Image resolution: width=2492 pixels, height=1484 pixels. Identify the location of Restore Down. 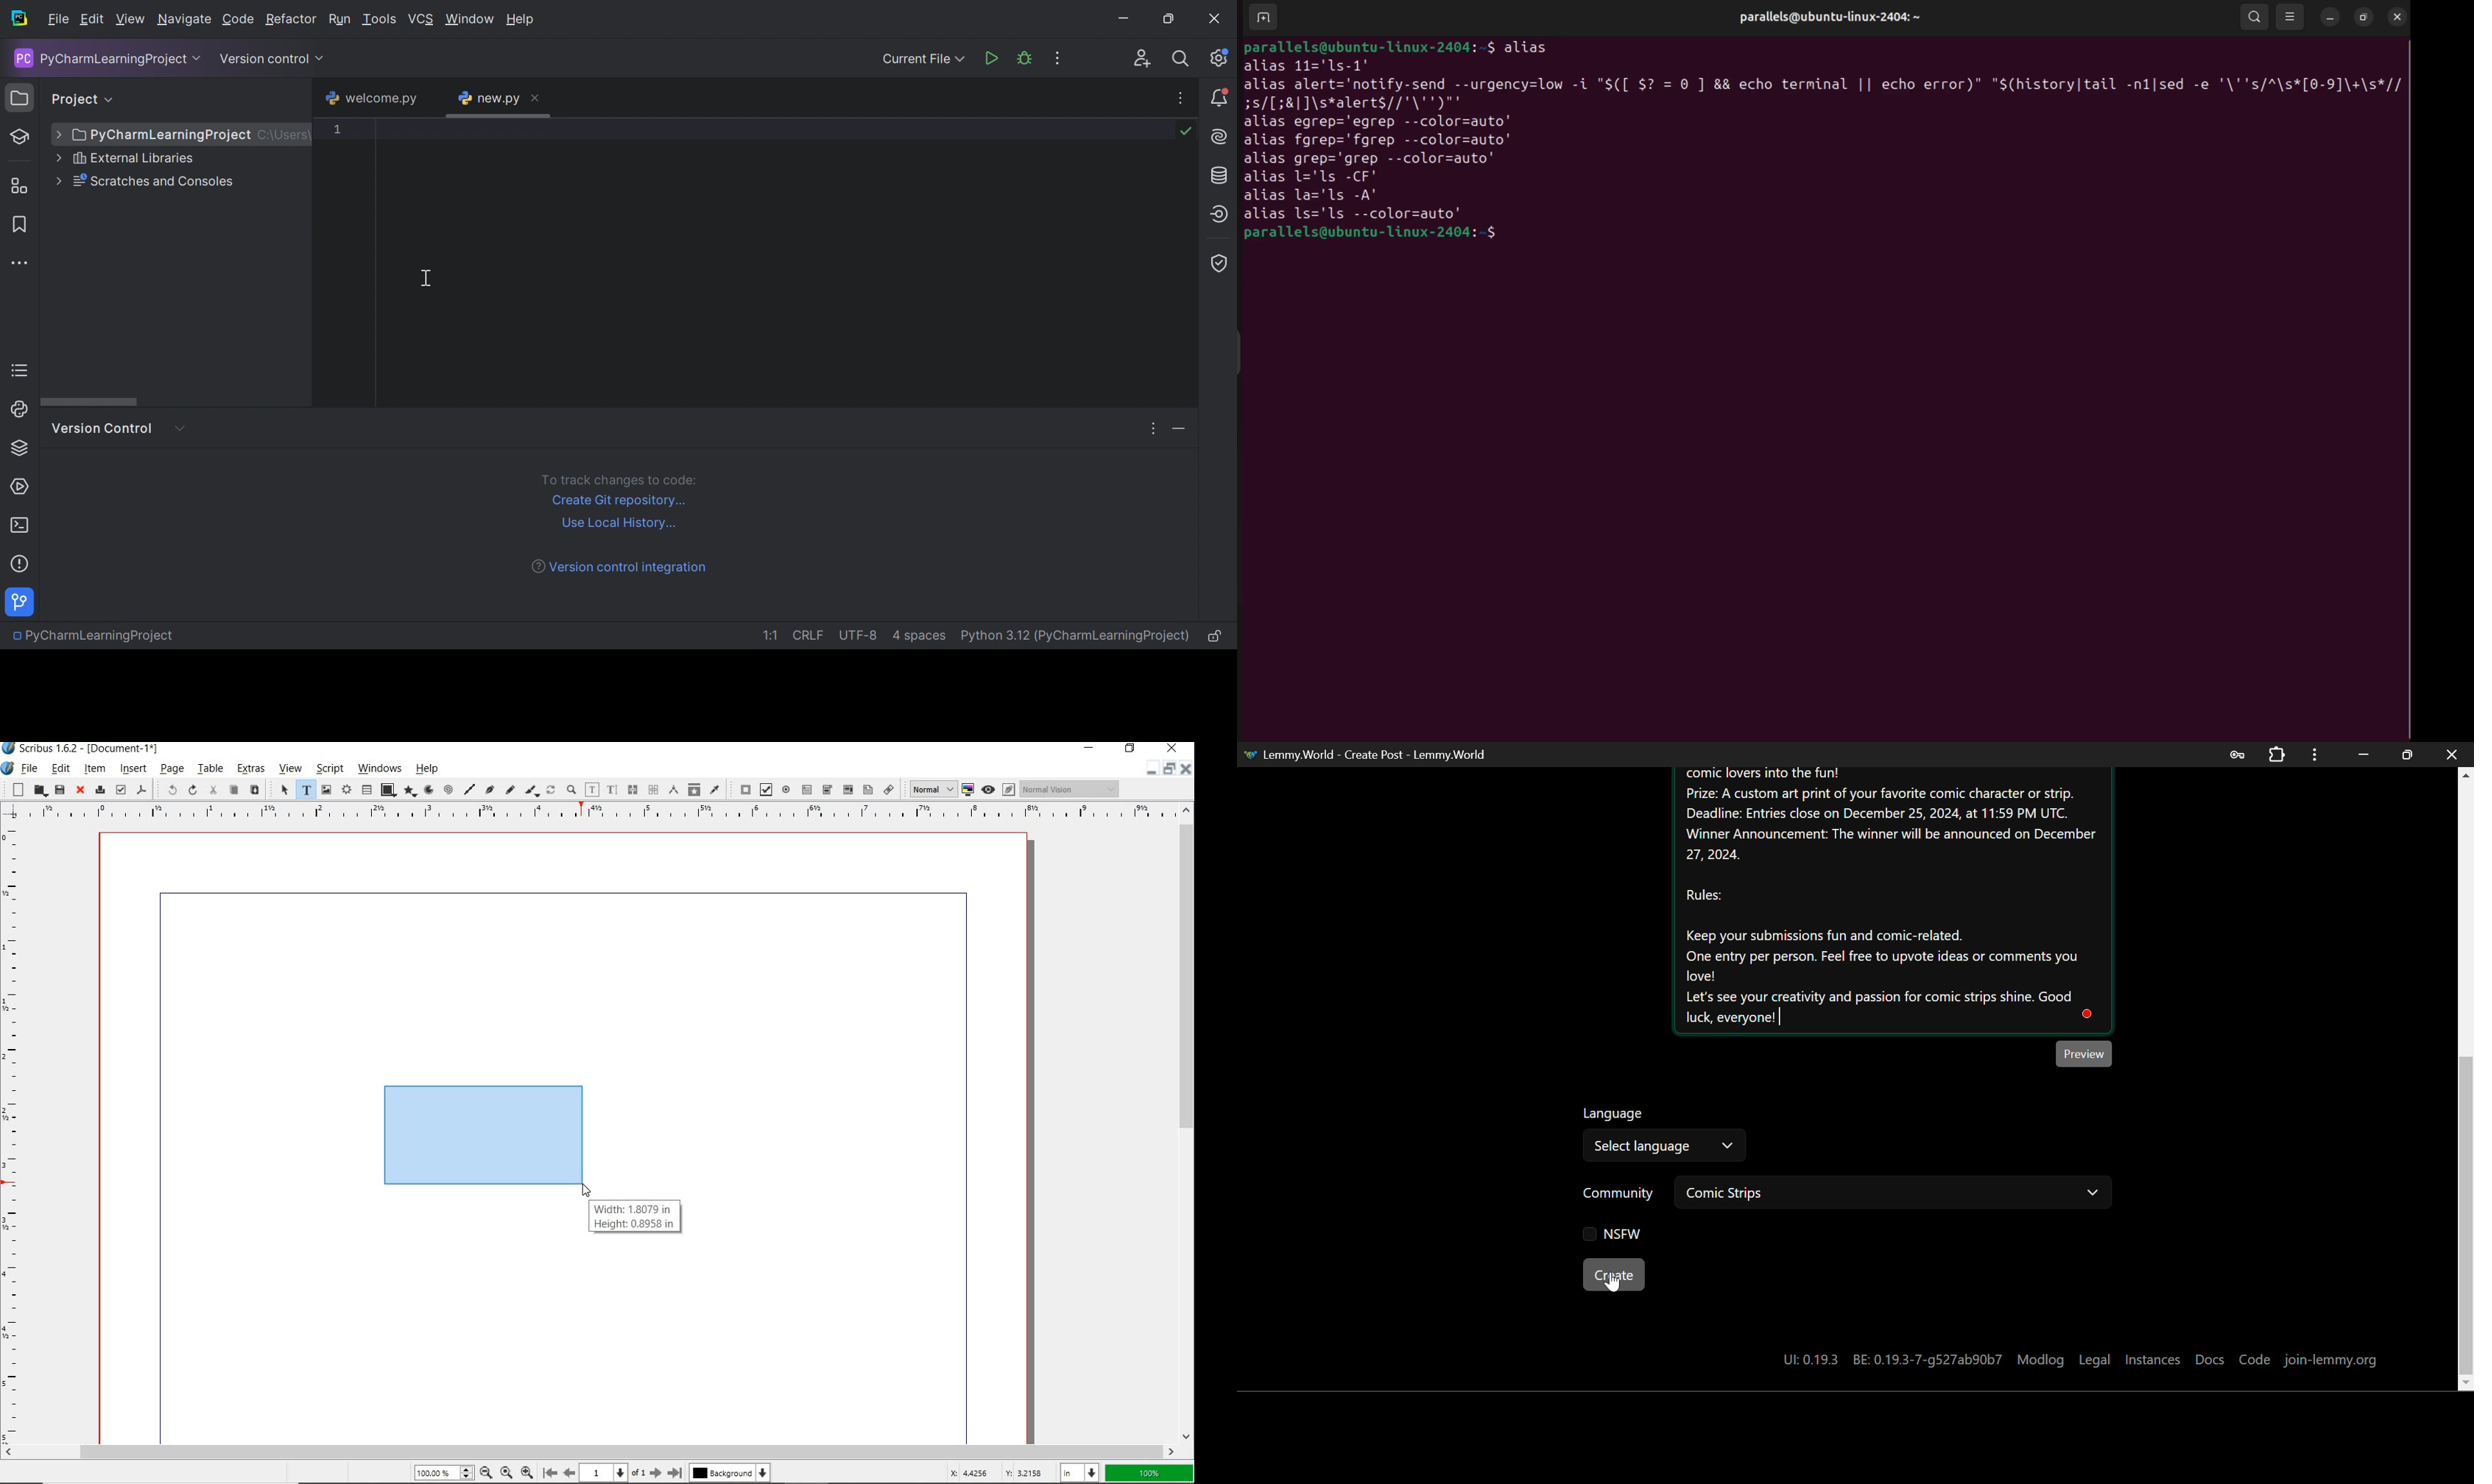
(1151, 768).